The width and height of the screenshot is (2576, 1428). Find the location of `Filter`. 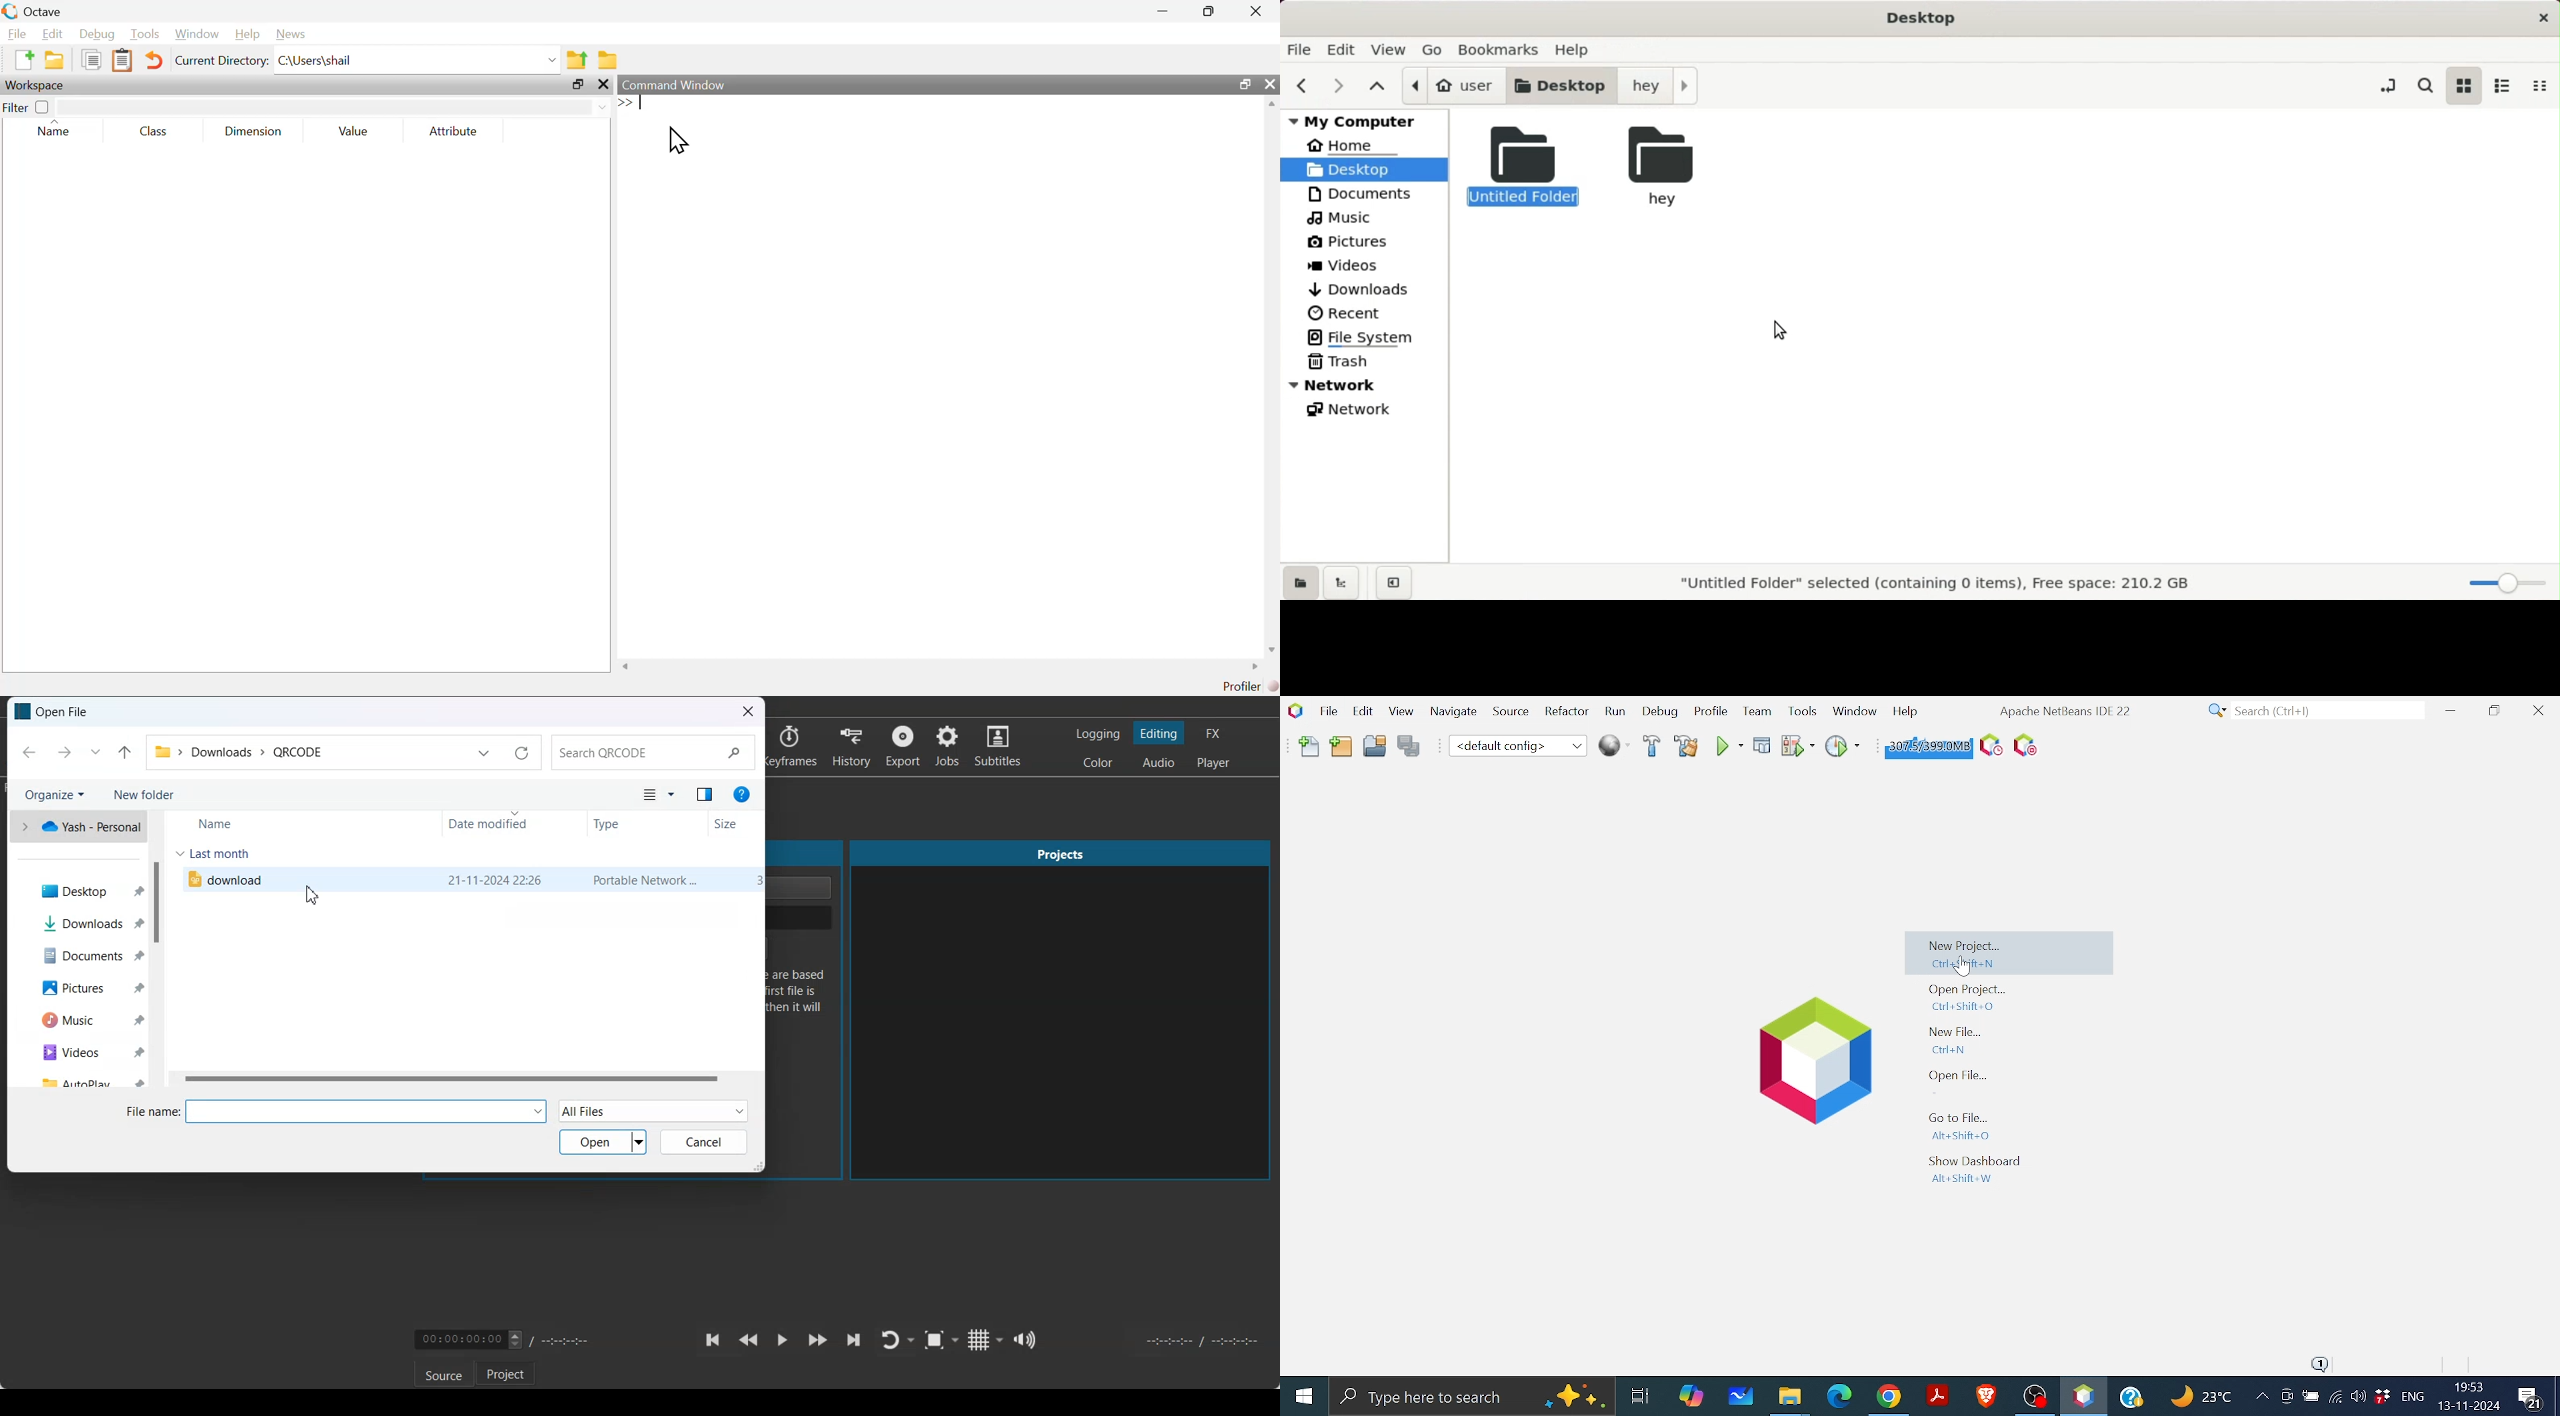

Filter is located at coordinates (18, 110).